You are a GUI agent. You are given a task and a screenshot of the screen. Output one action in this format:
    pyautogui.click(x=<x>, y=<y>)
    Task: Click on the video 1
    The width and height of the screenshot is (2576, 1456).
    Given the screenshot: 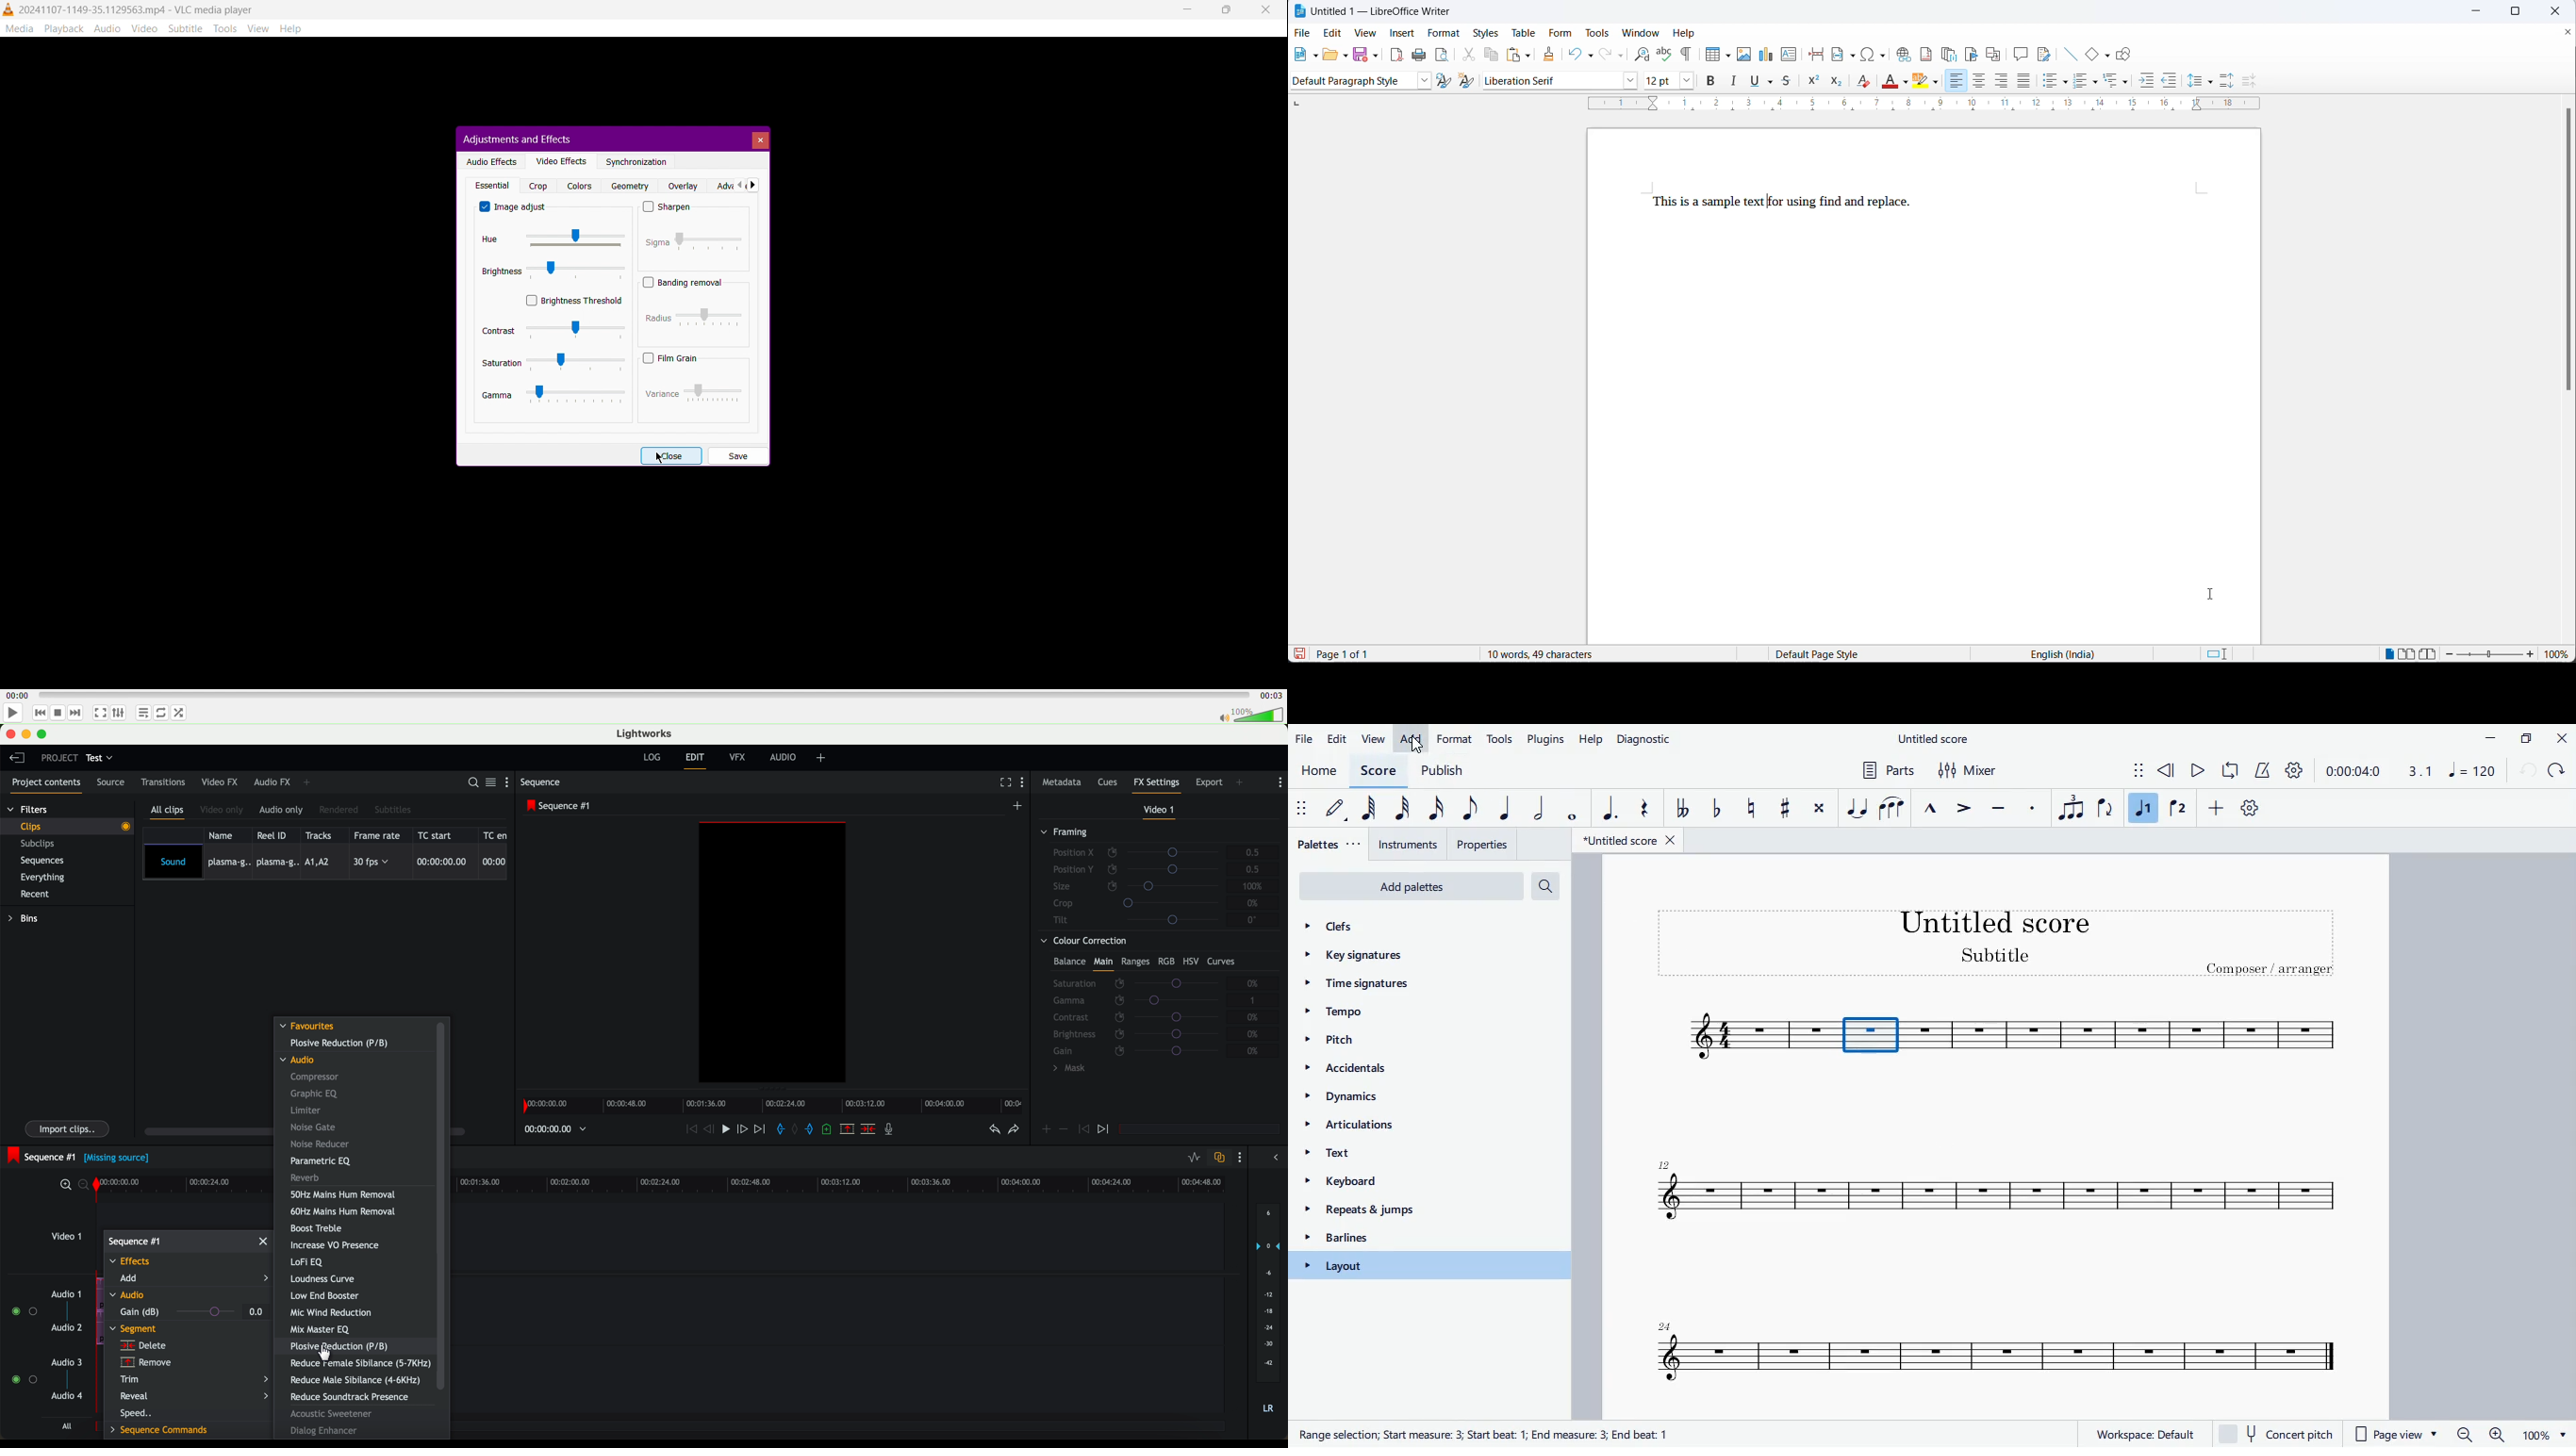 What is the action you would take?
    pyautogui.click(x=1158, y=811)
    